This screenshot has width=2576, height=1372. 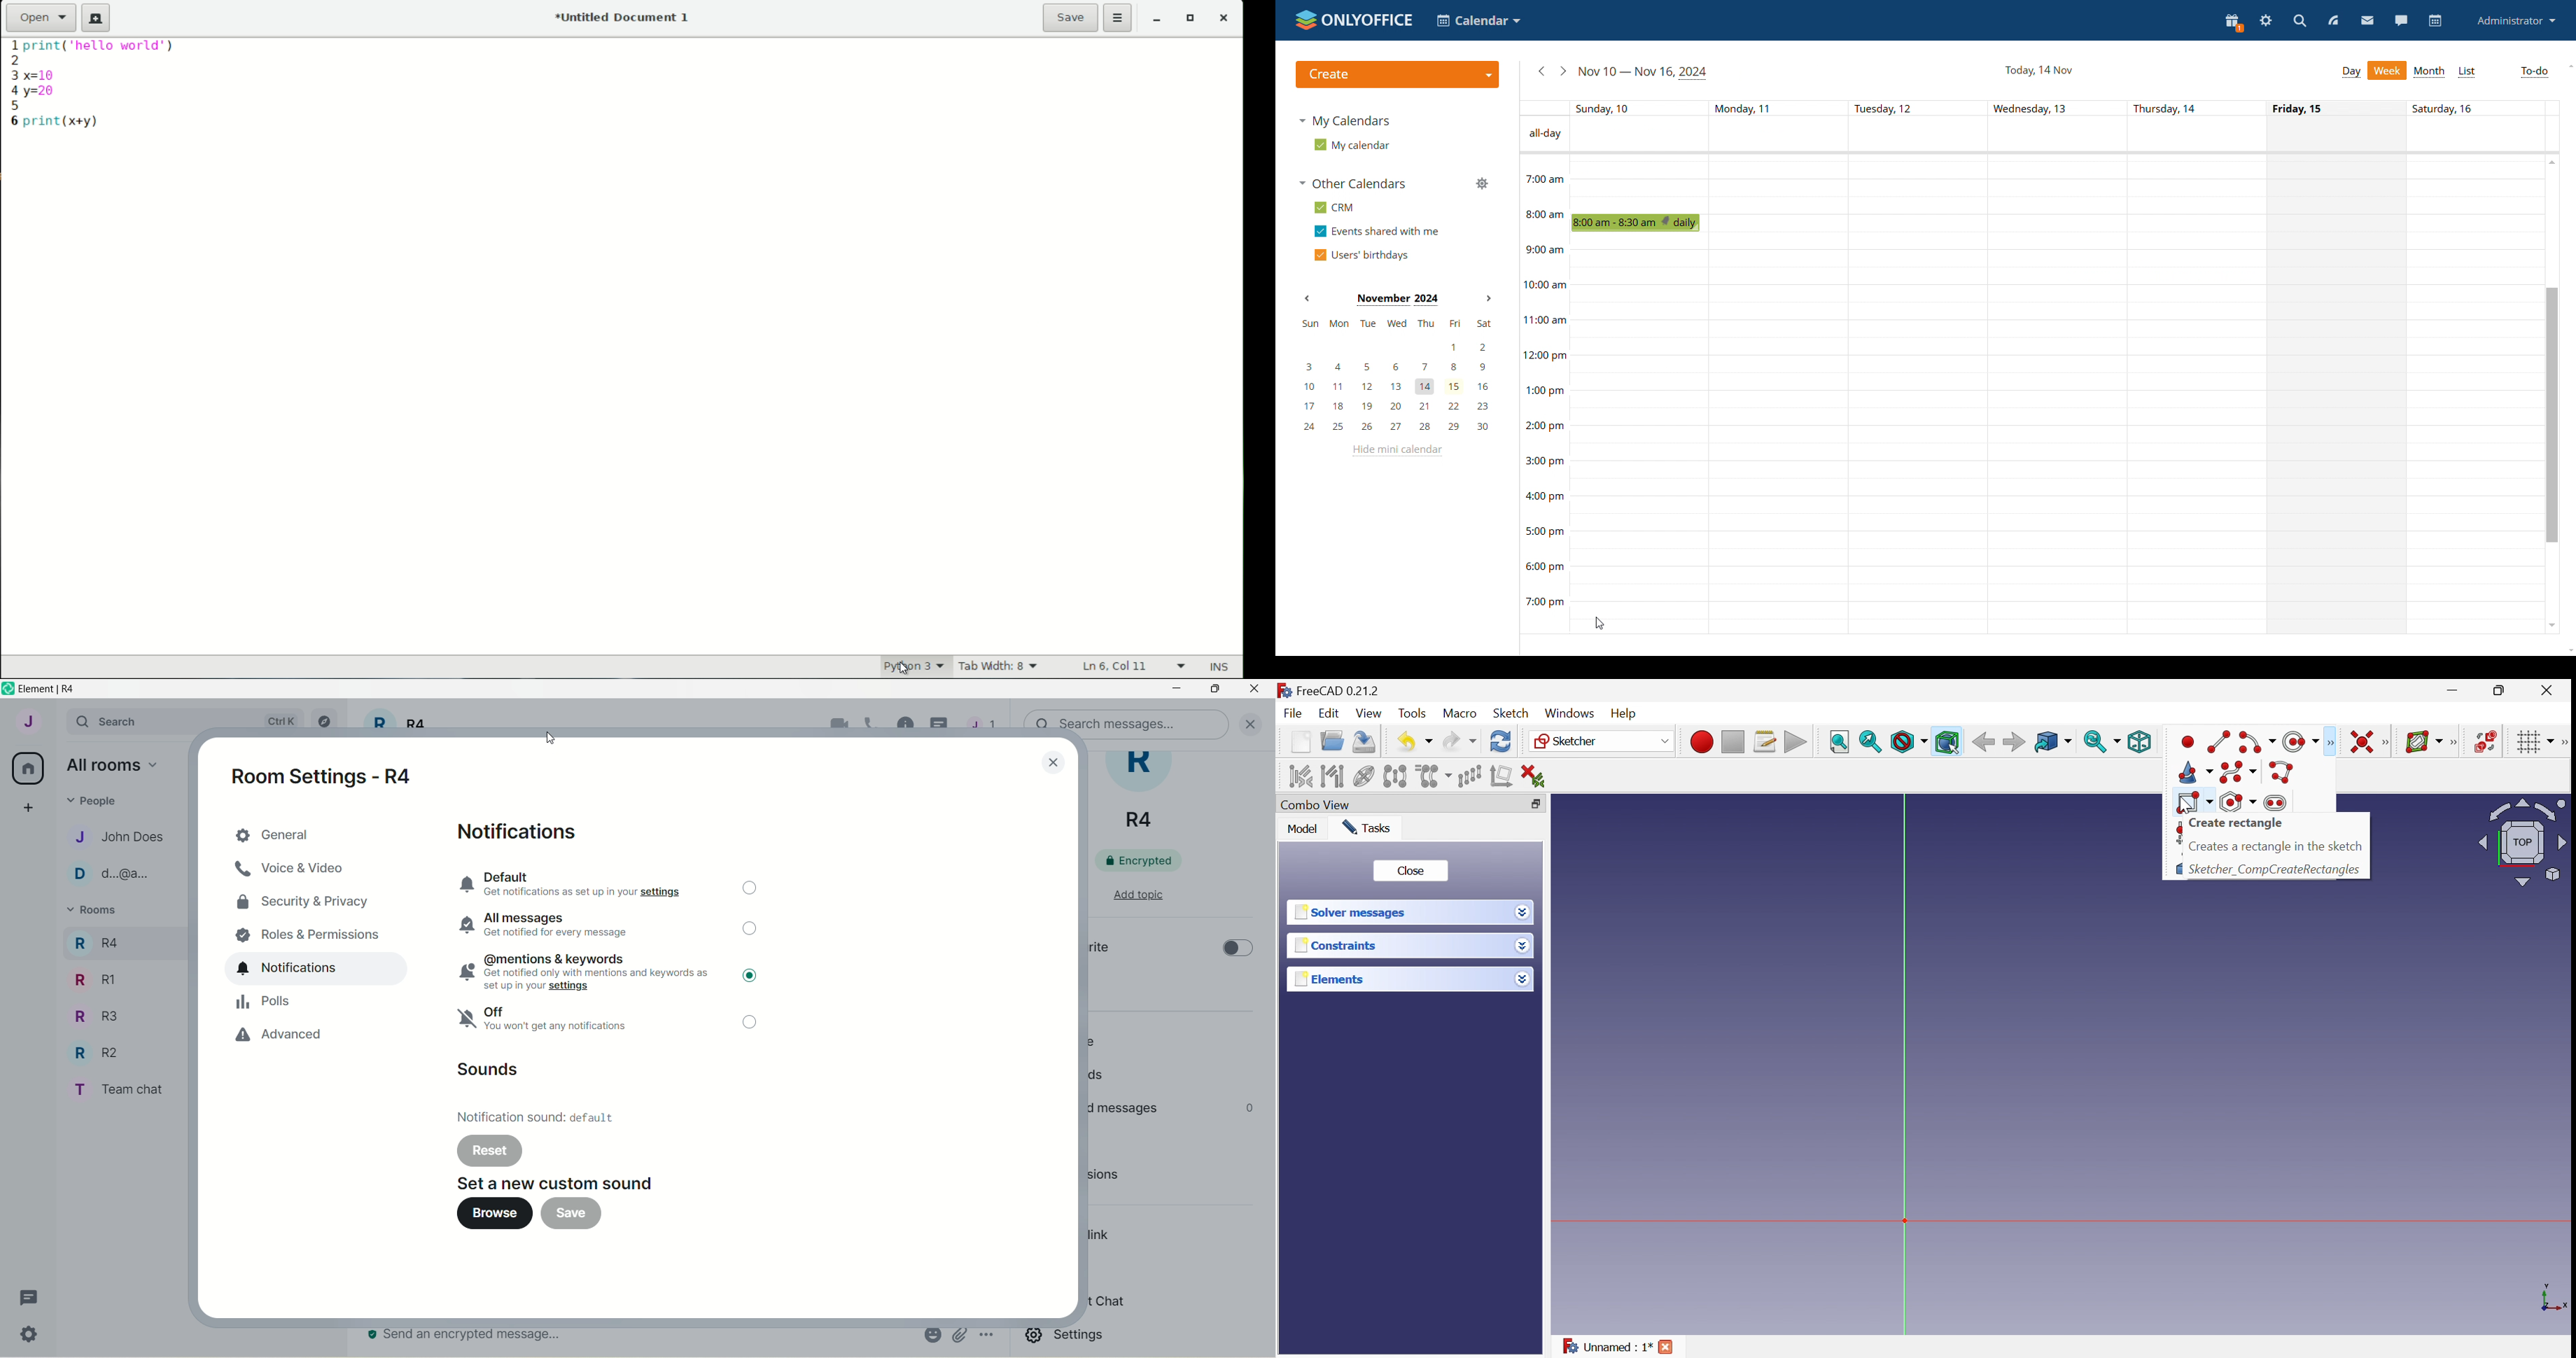 What do you see at coordinates (2283, 772) in the screenshot?
I see `Create polyline` at bounding box center [2283, 772].